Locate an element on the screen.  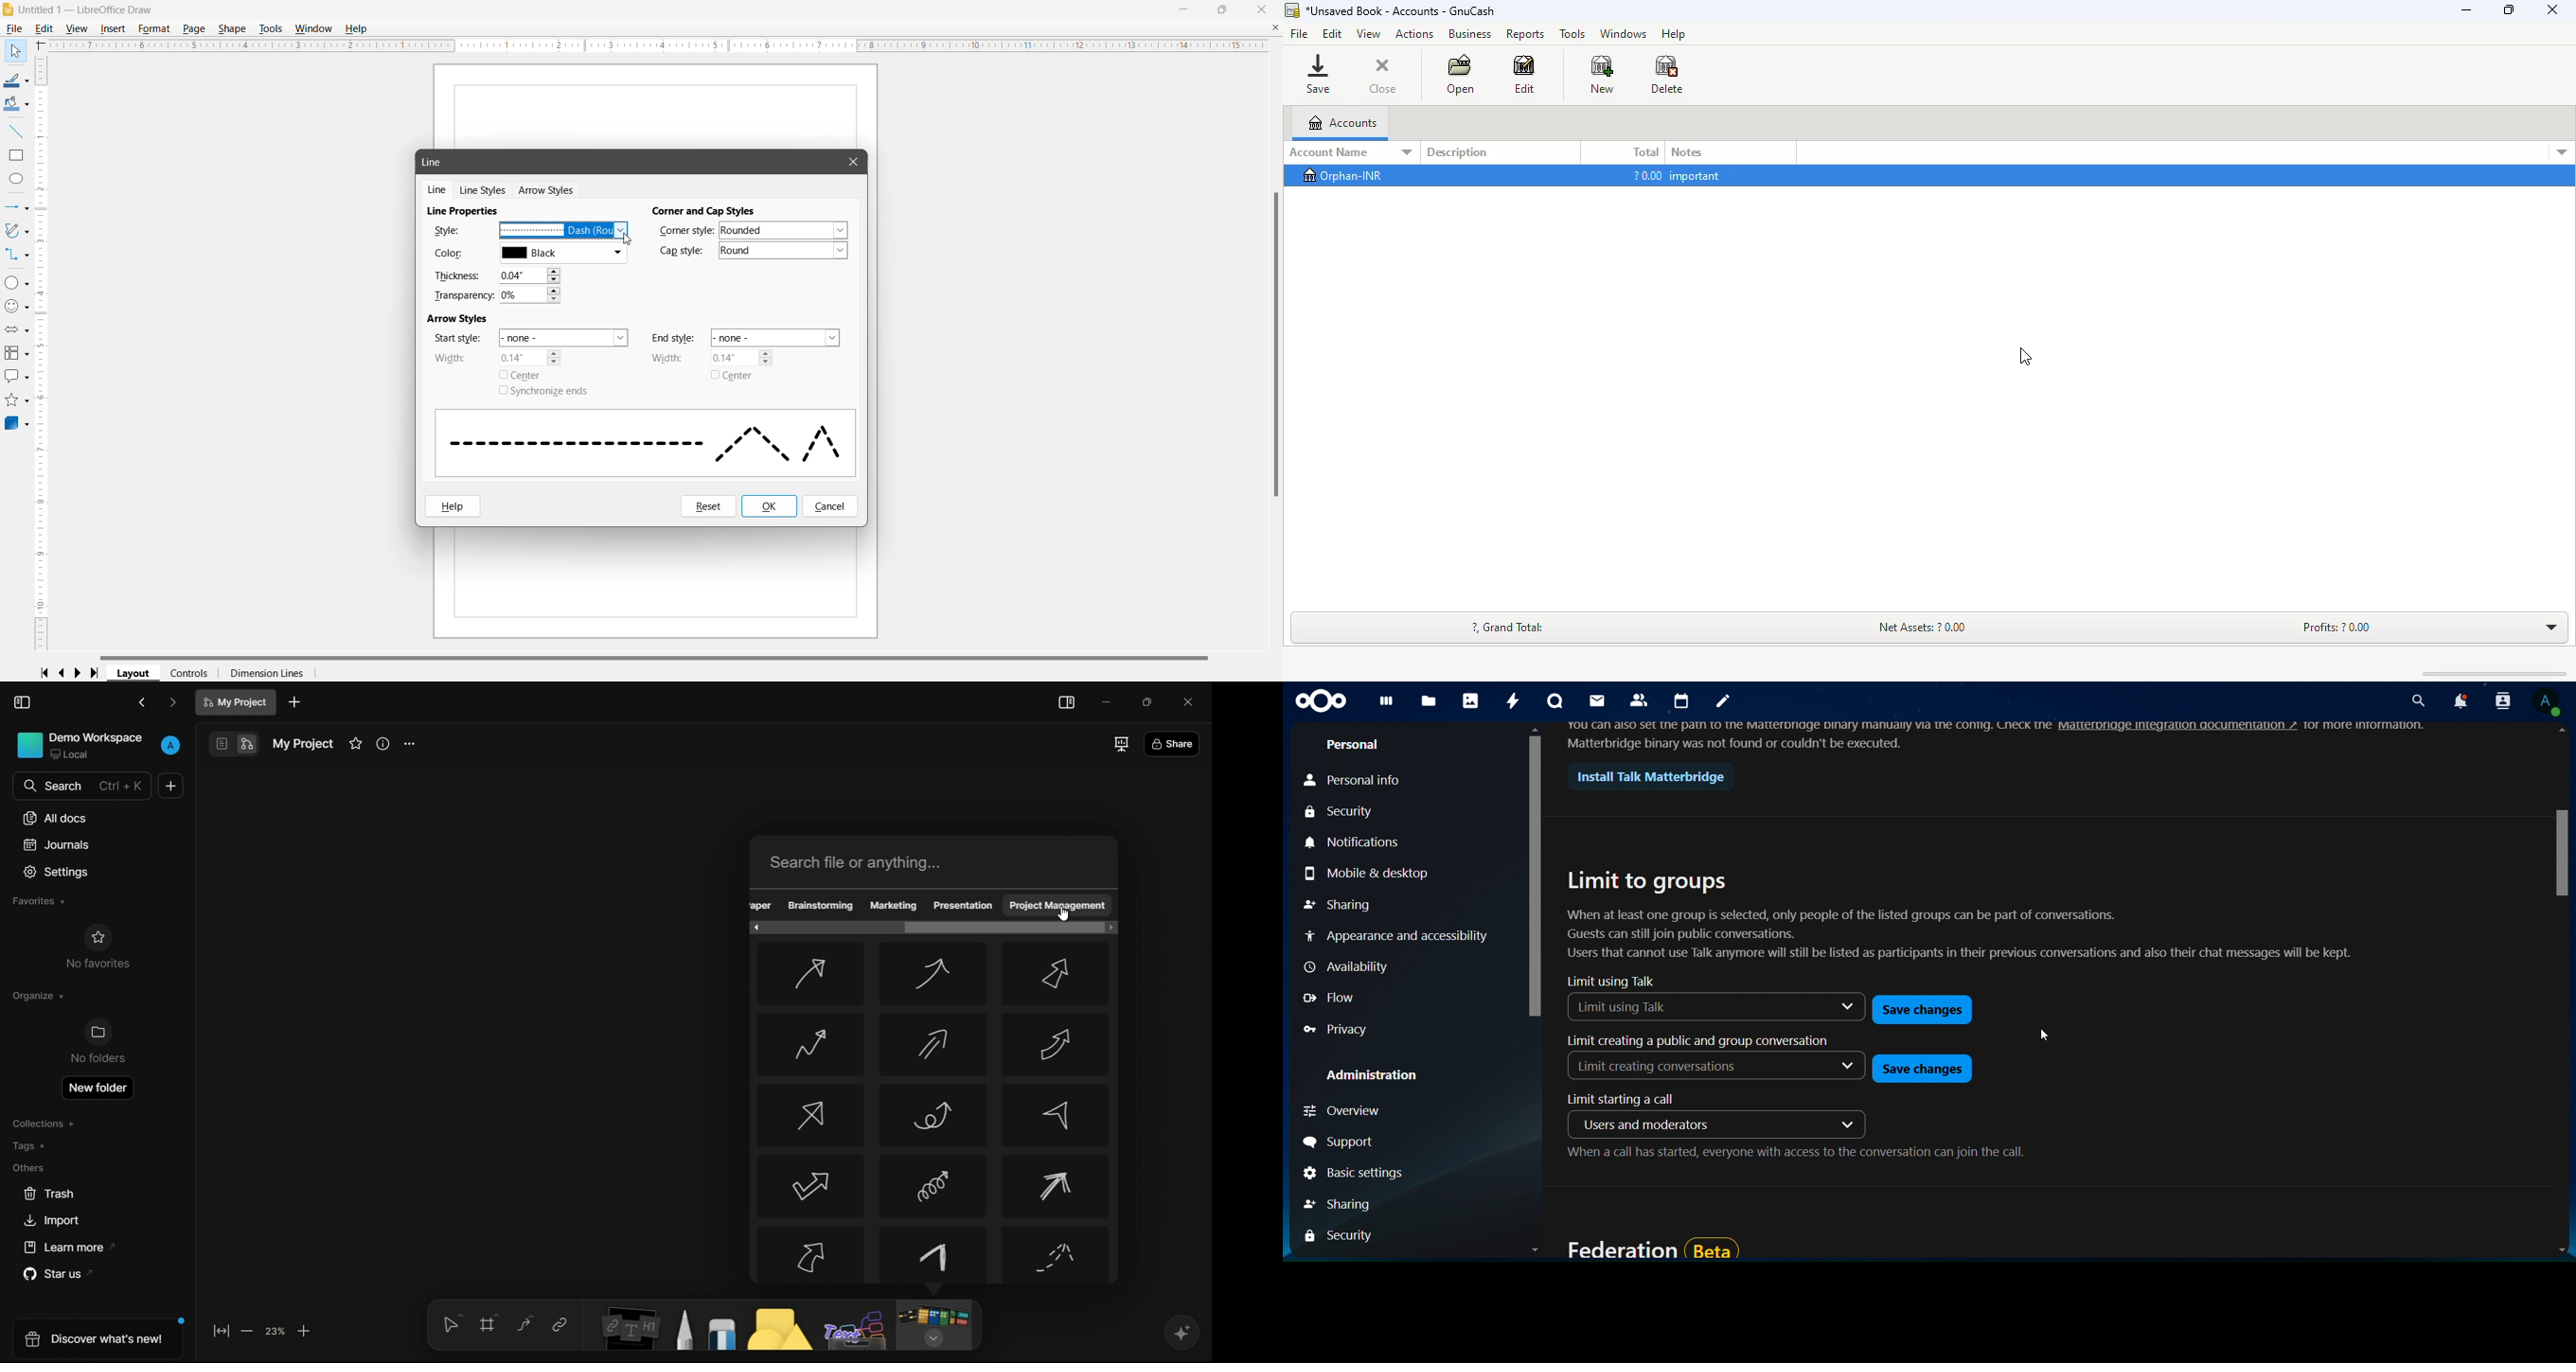
limit starting a call is located at coordinates (1630, 1100).